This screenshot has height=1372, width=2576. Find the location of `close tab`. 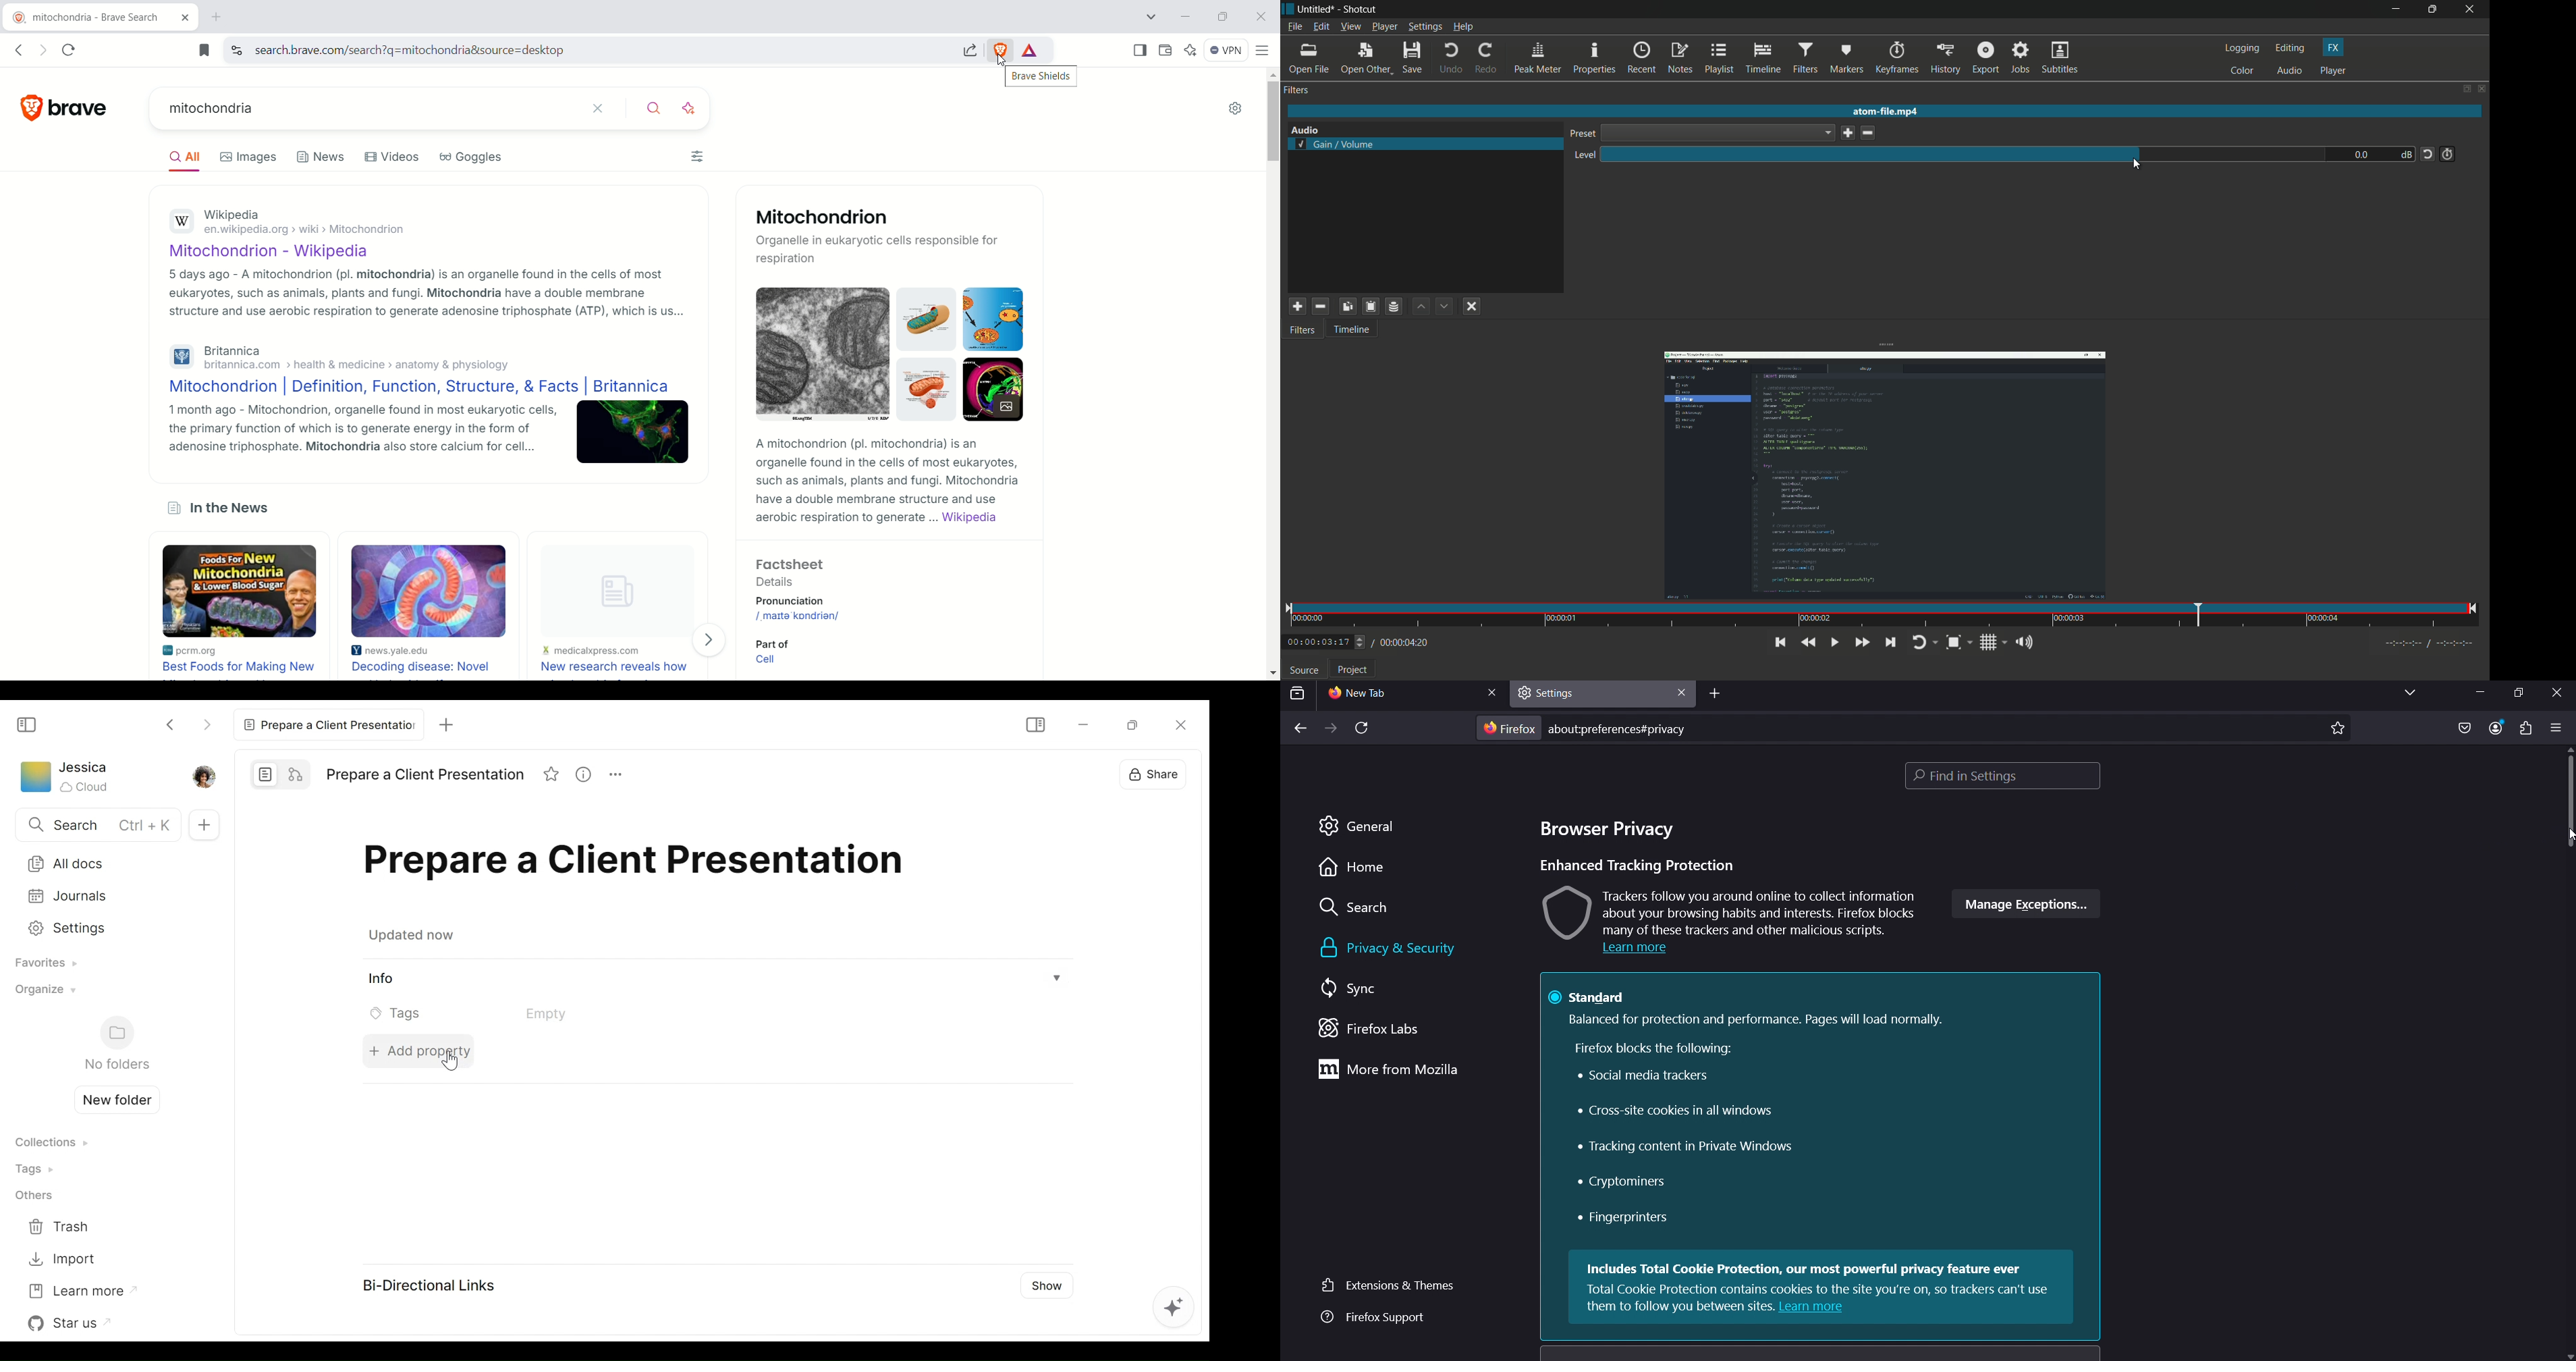

close tab is located at coordinates (1678, 691).